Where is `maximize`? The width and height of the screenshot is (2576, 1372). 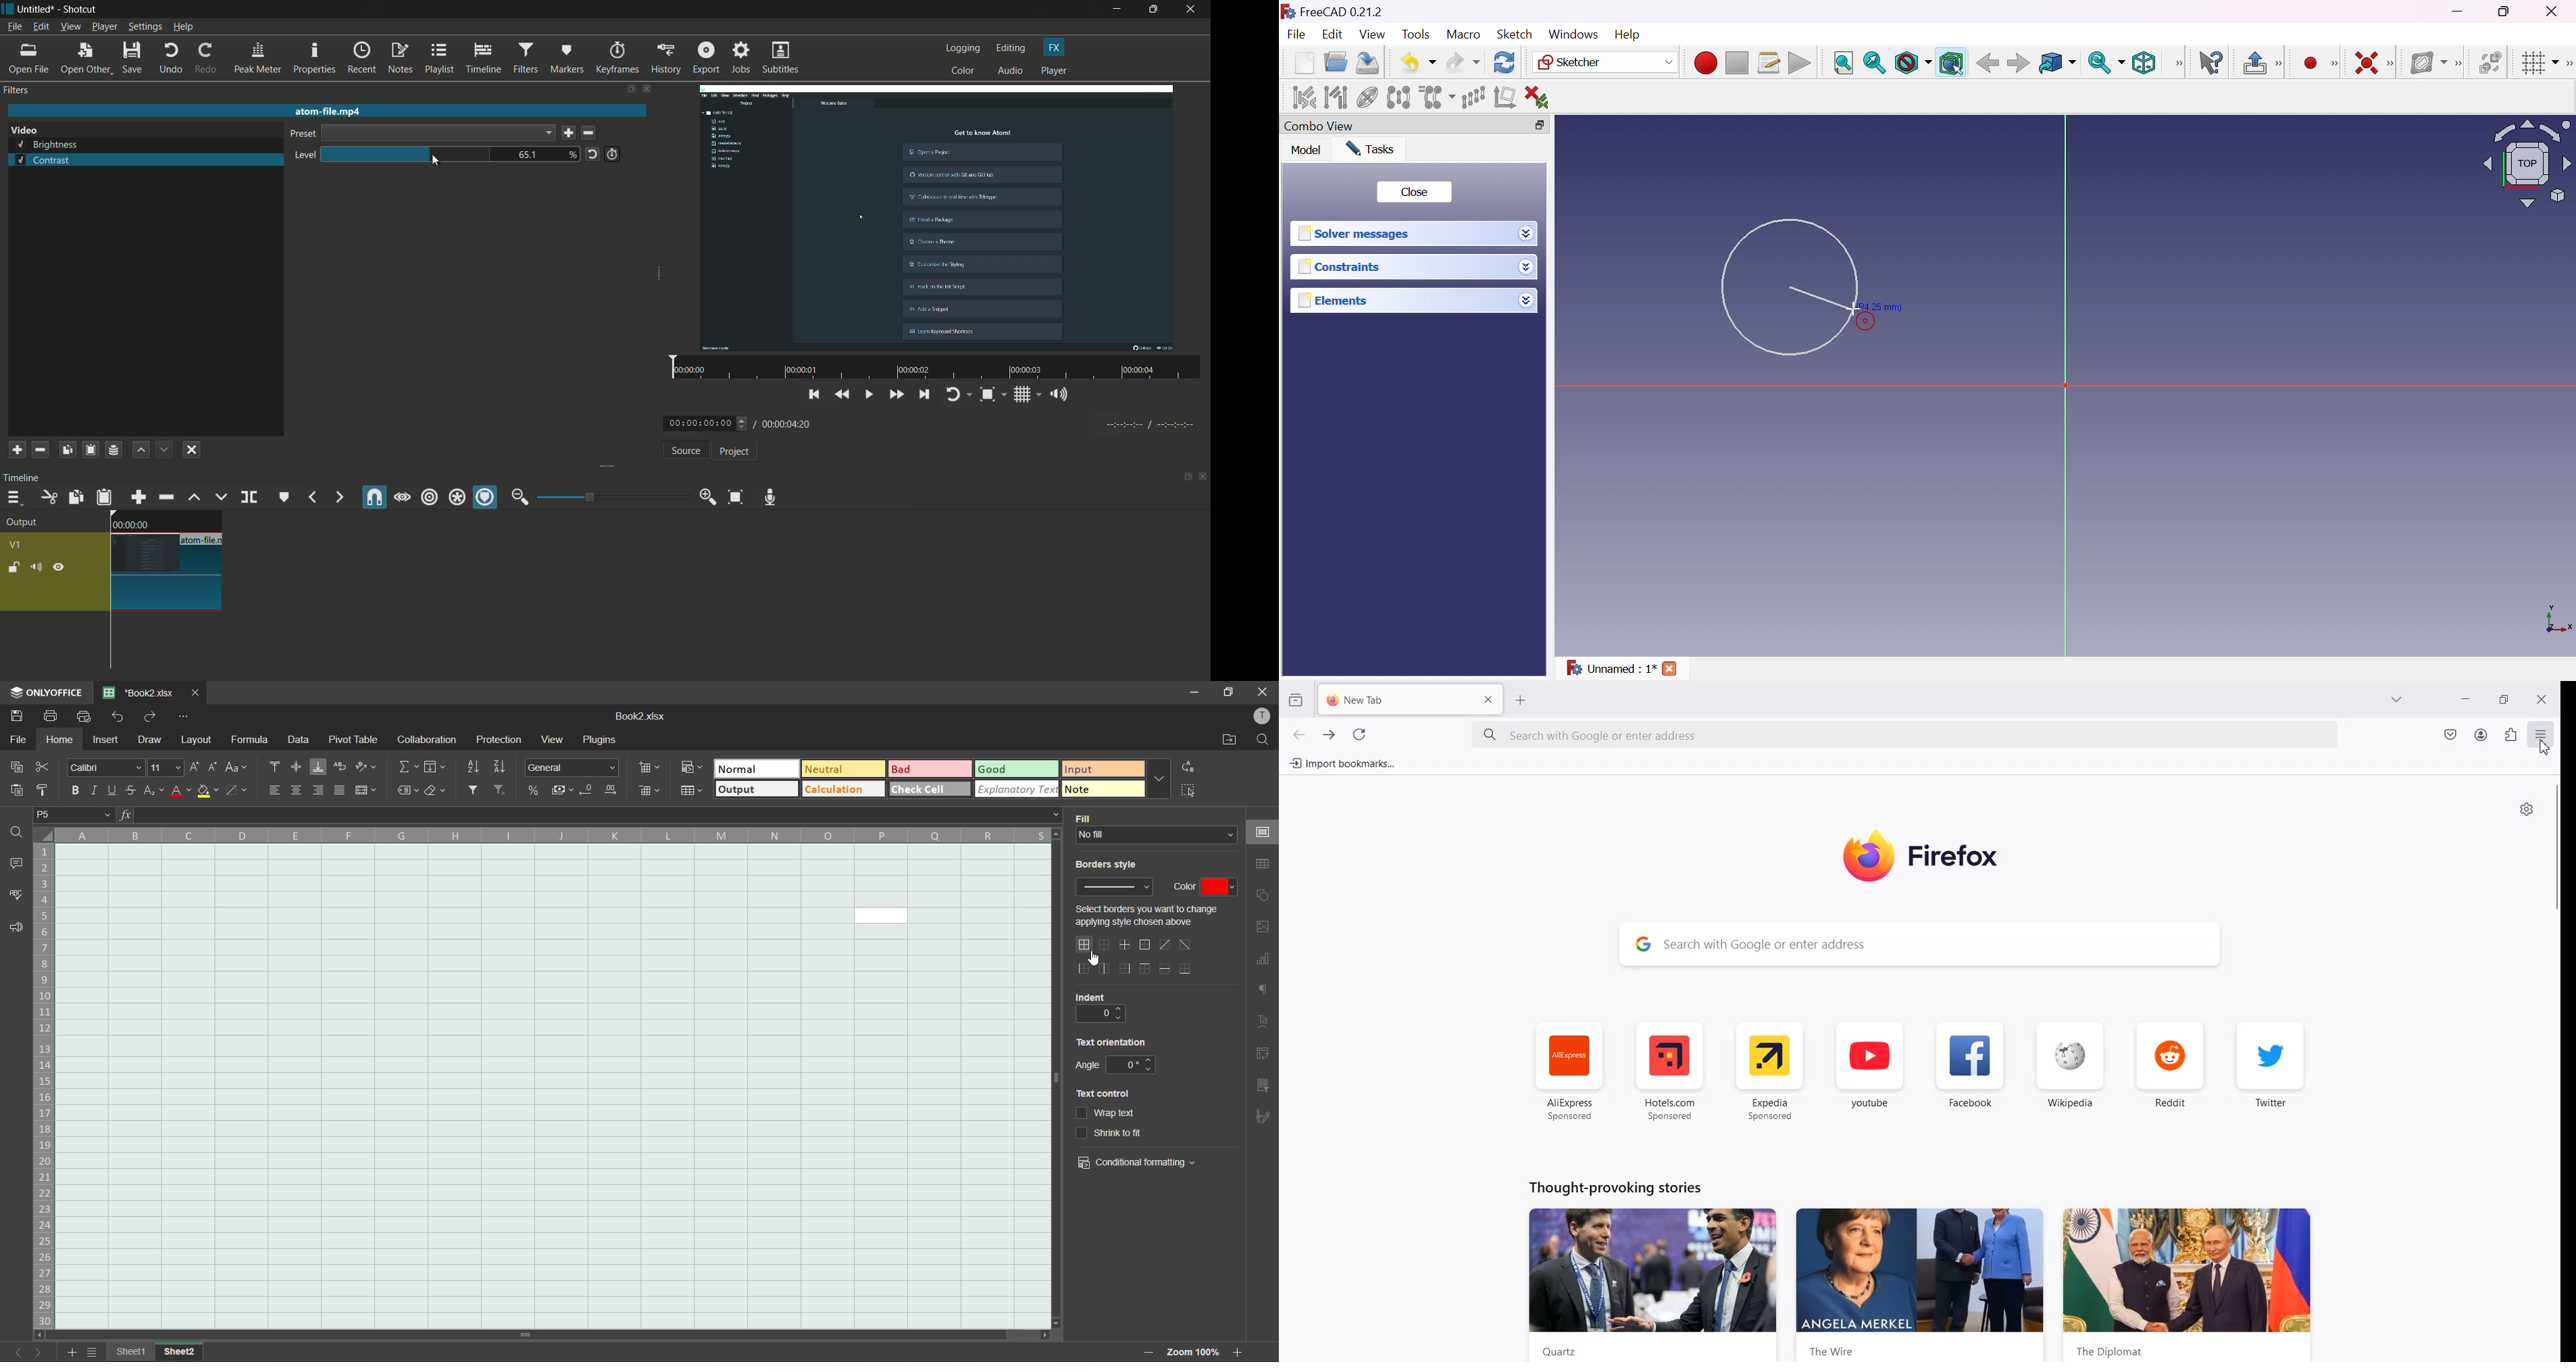 maximize is located at coordinates (1155, 9).